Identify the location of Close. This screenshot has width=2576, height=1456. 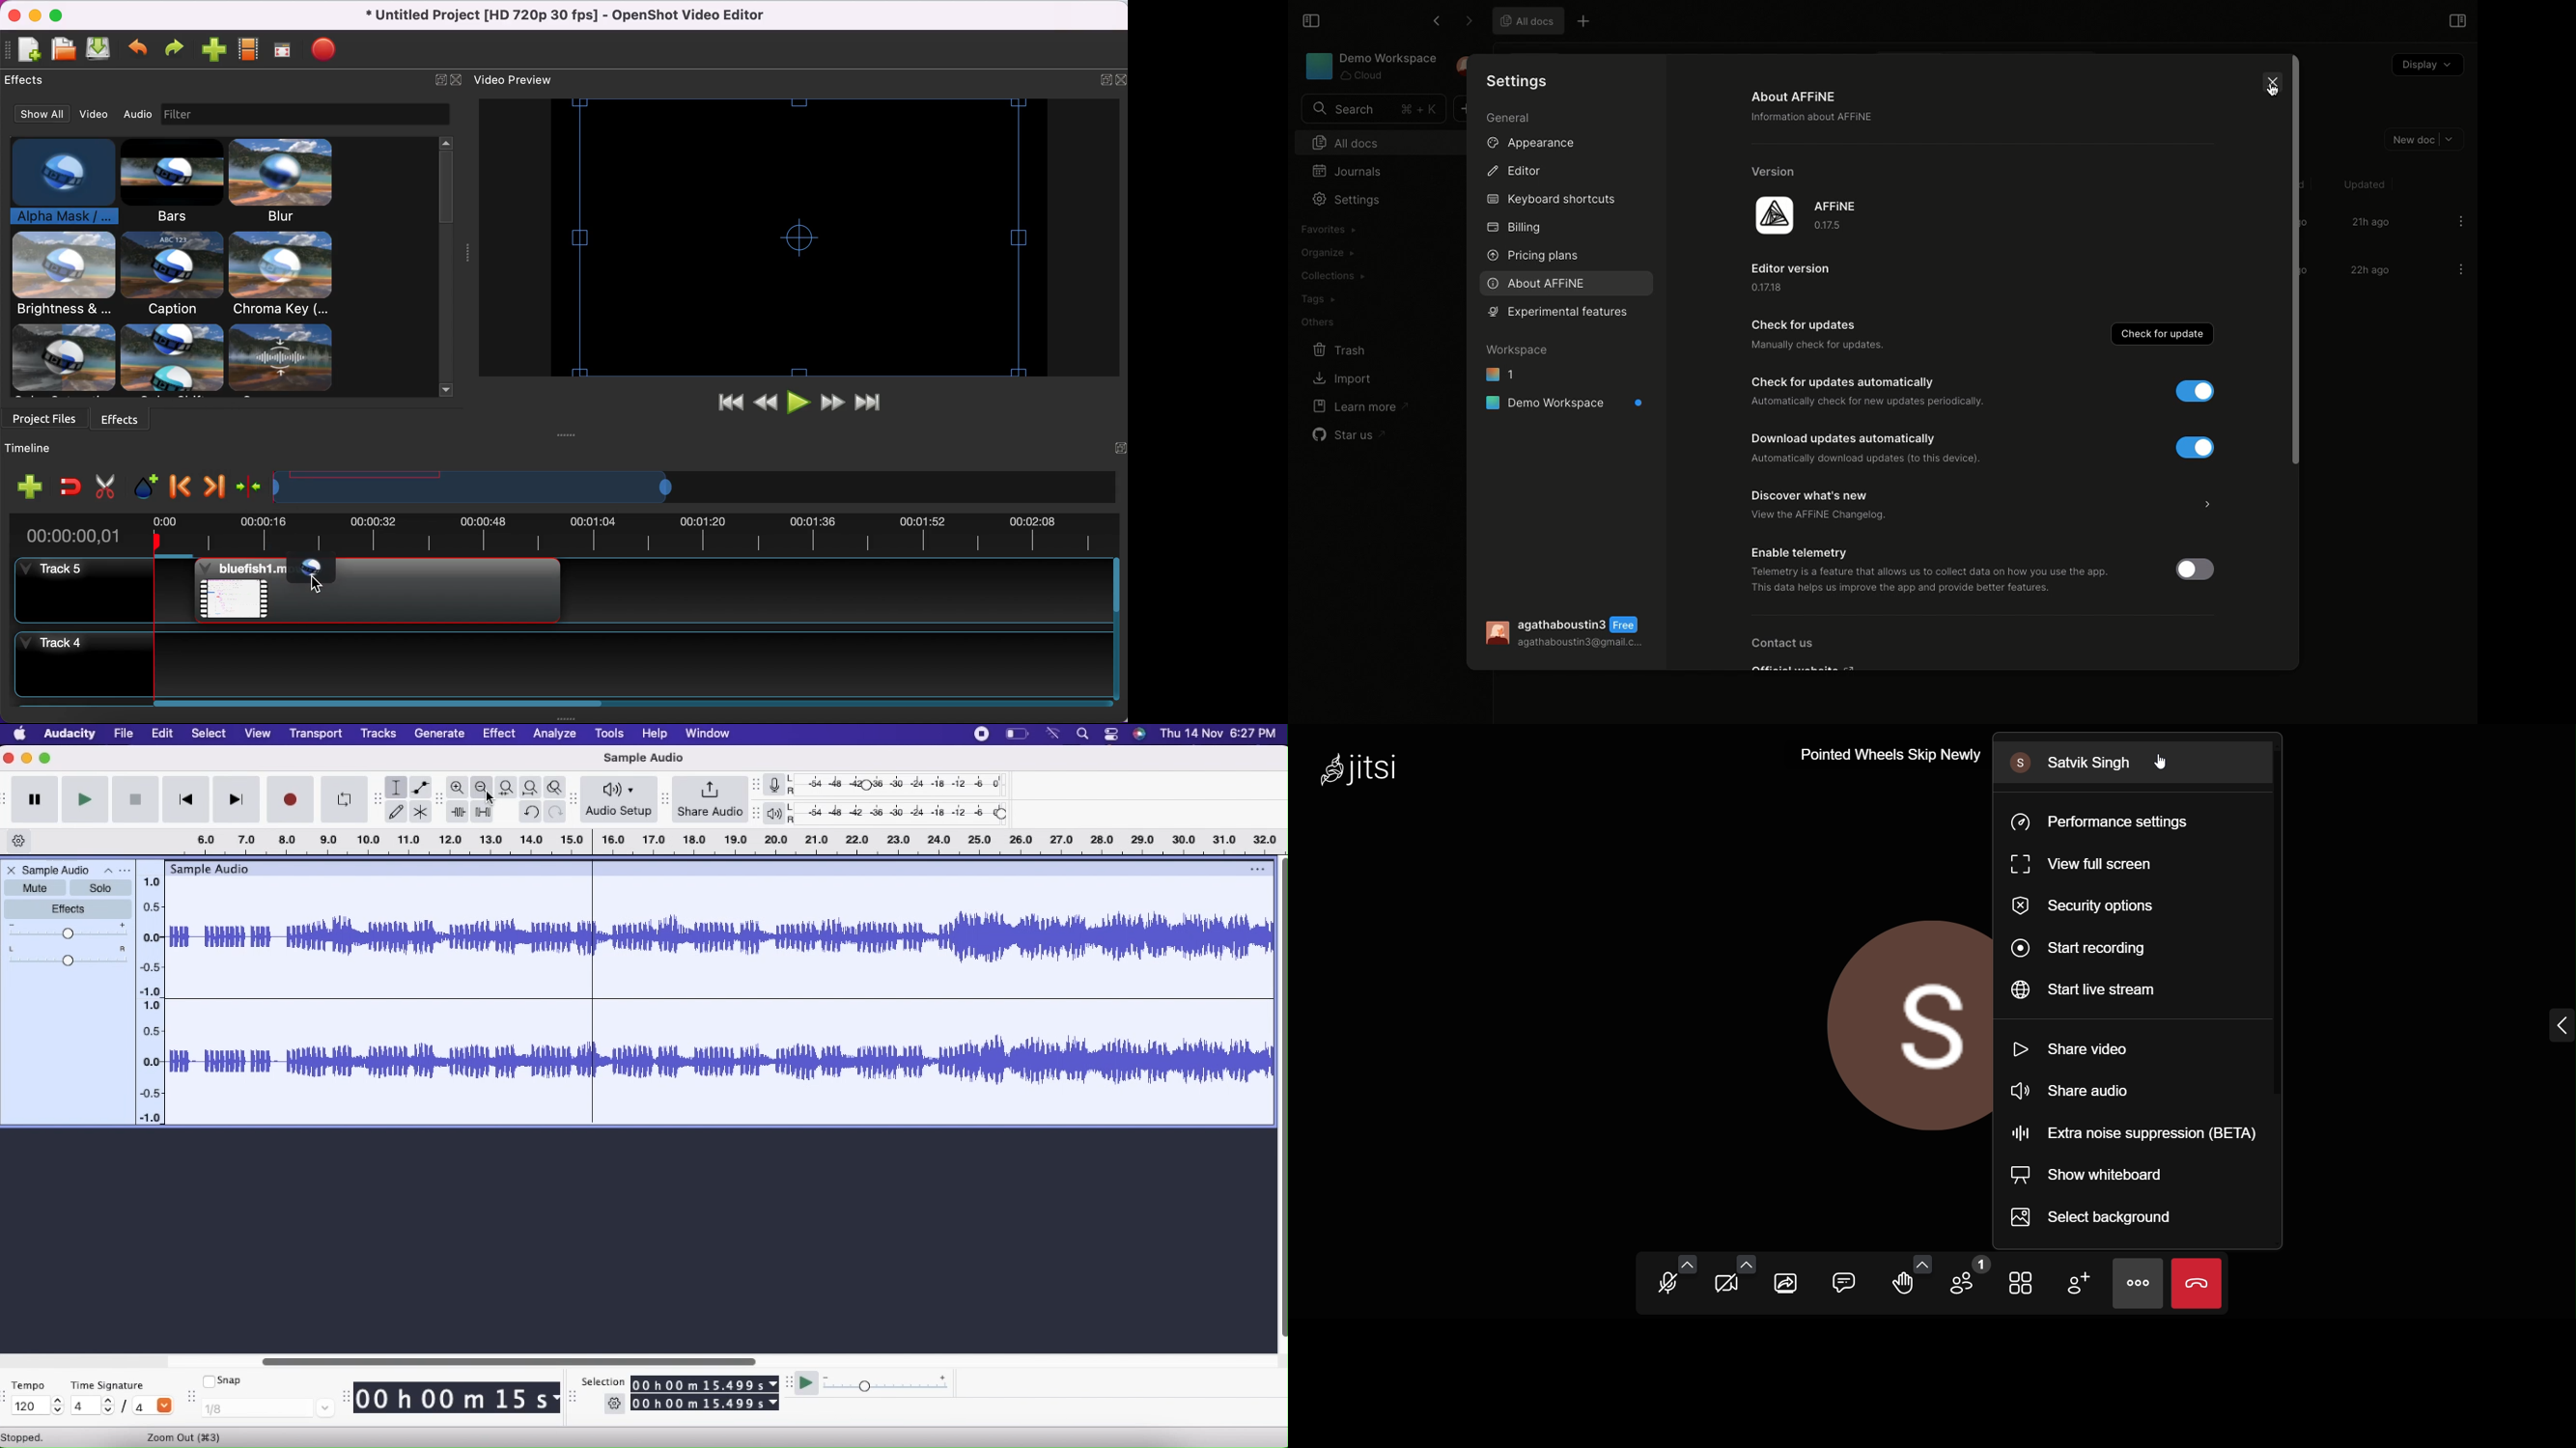
(11, 871).